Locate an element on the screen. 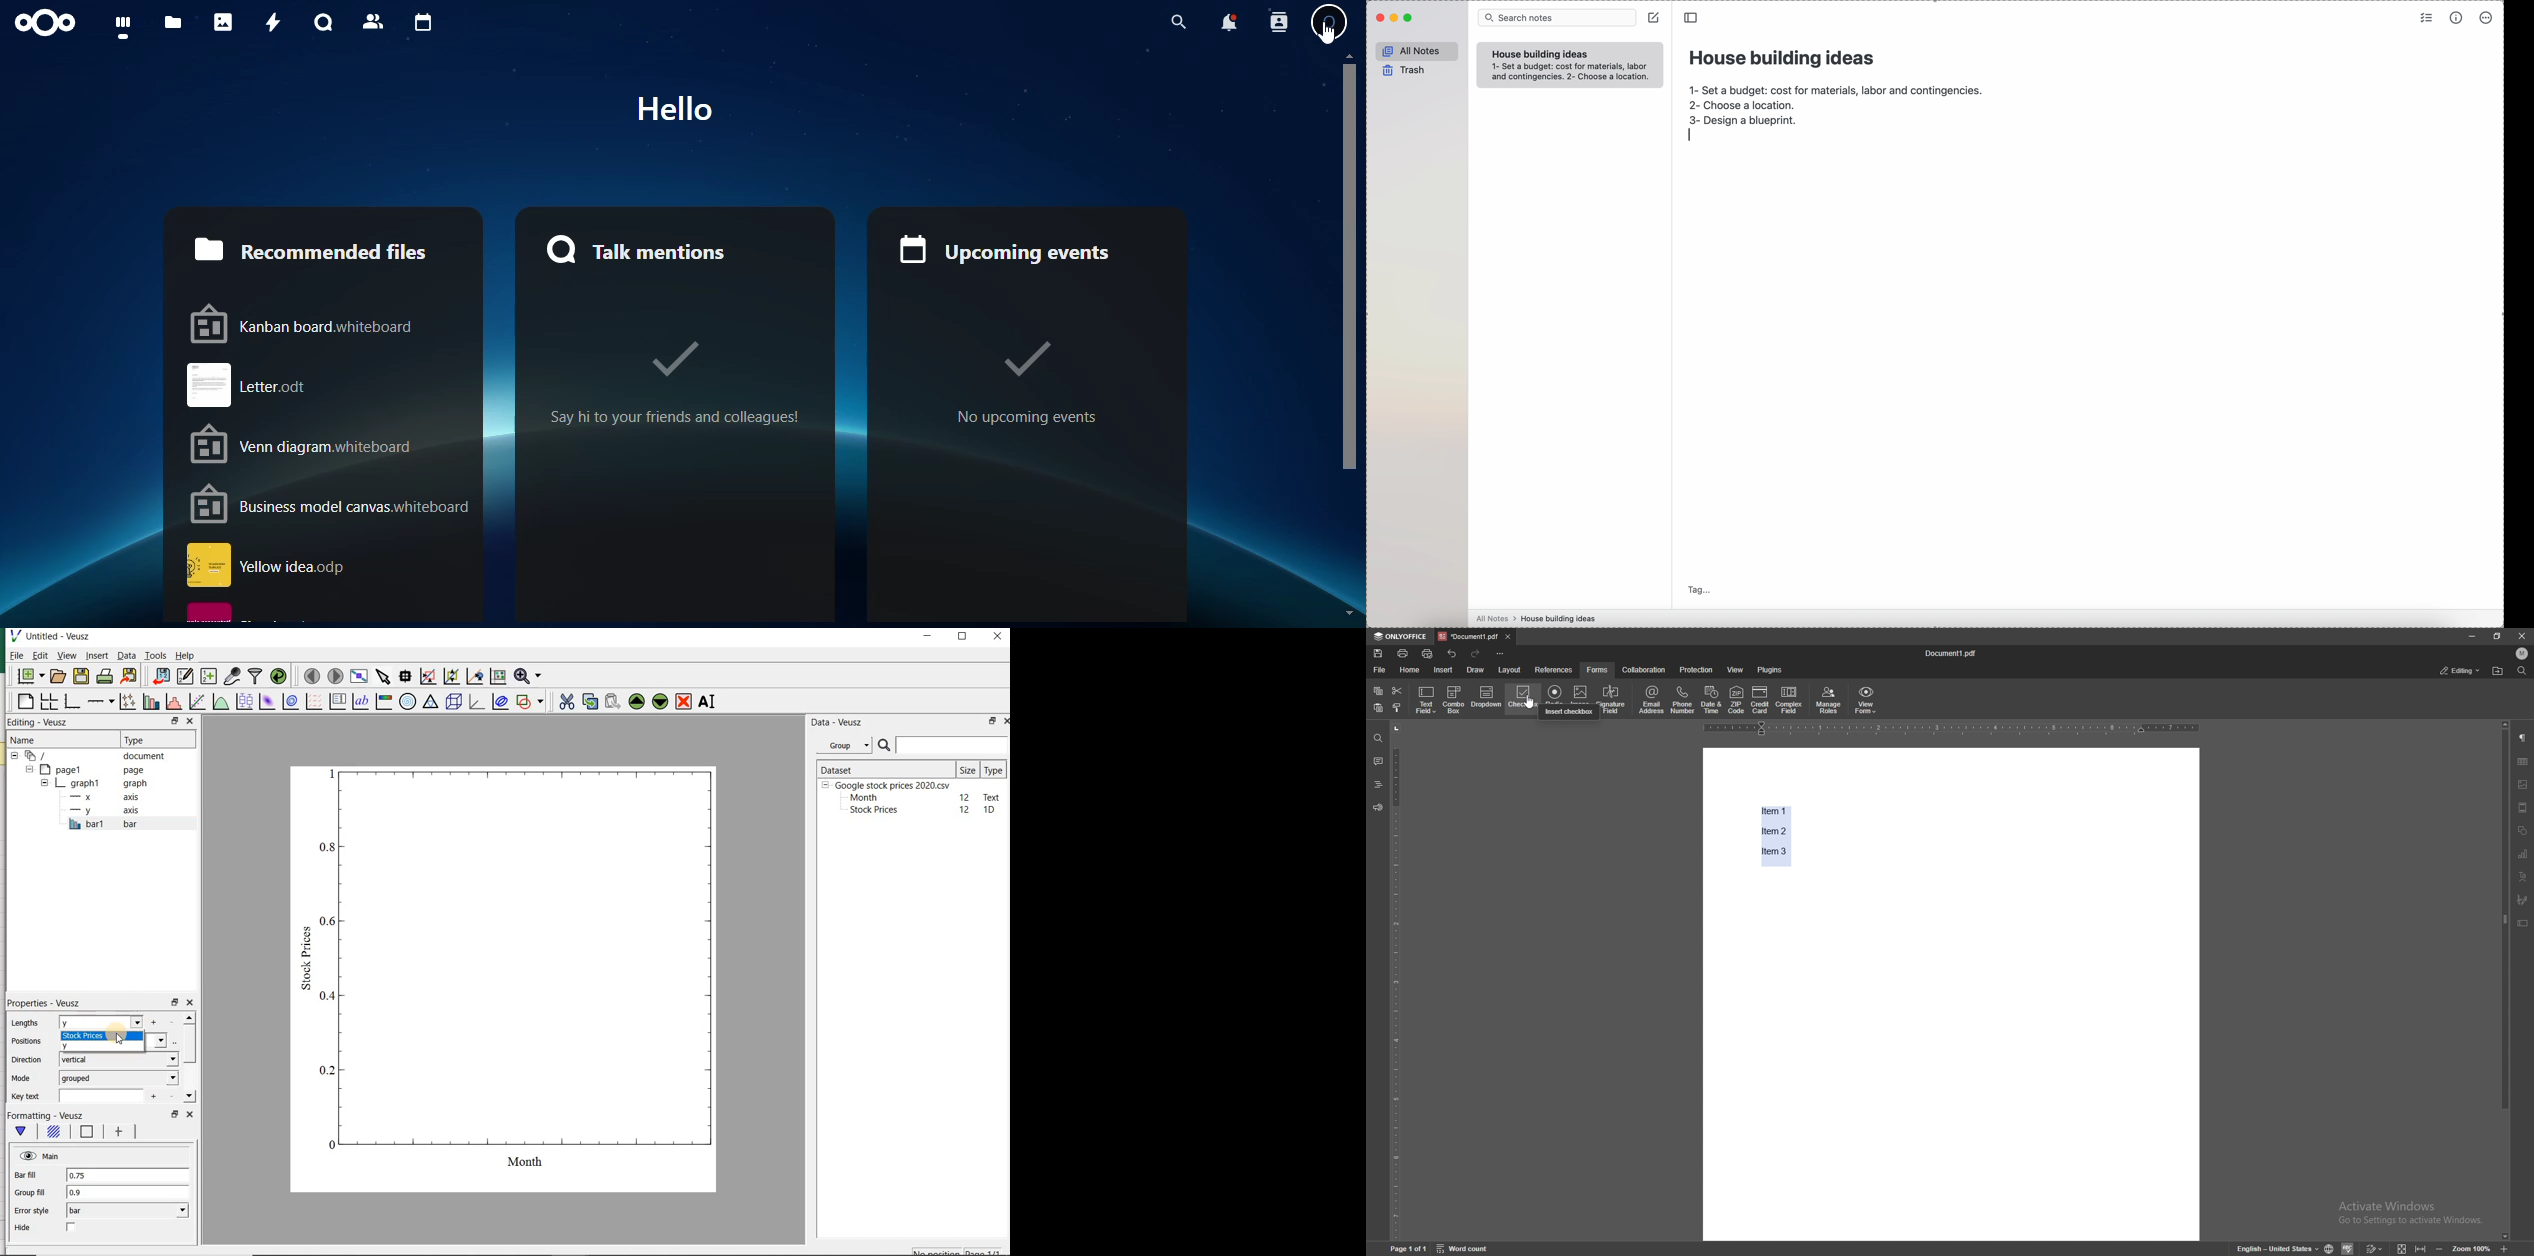 The image size is (2548, 1260). credit card is located at coordinates (1762, 701).